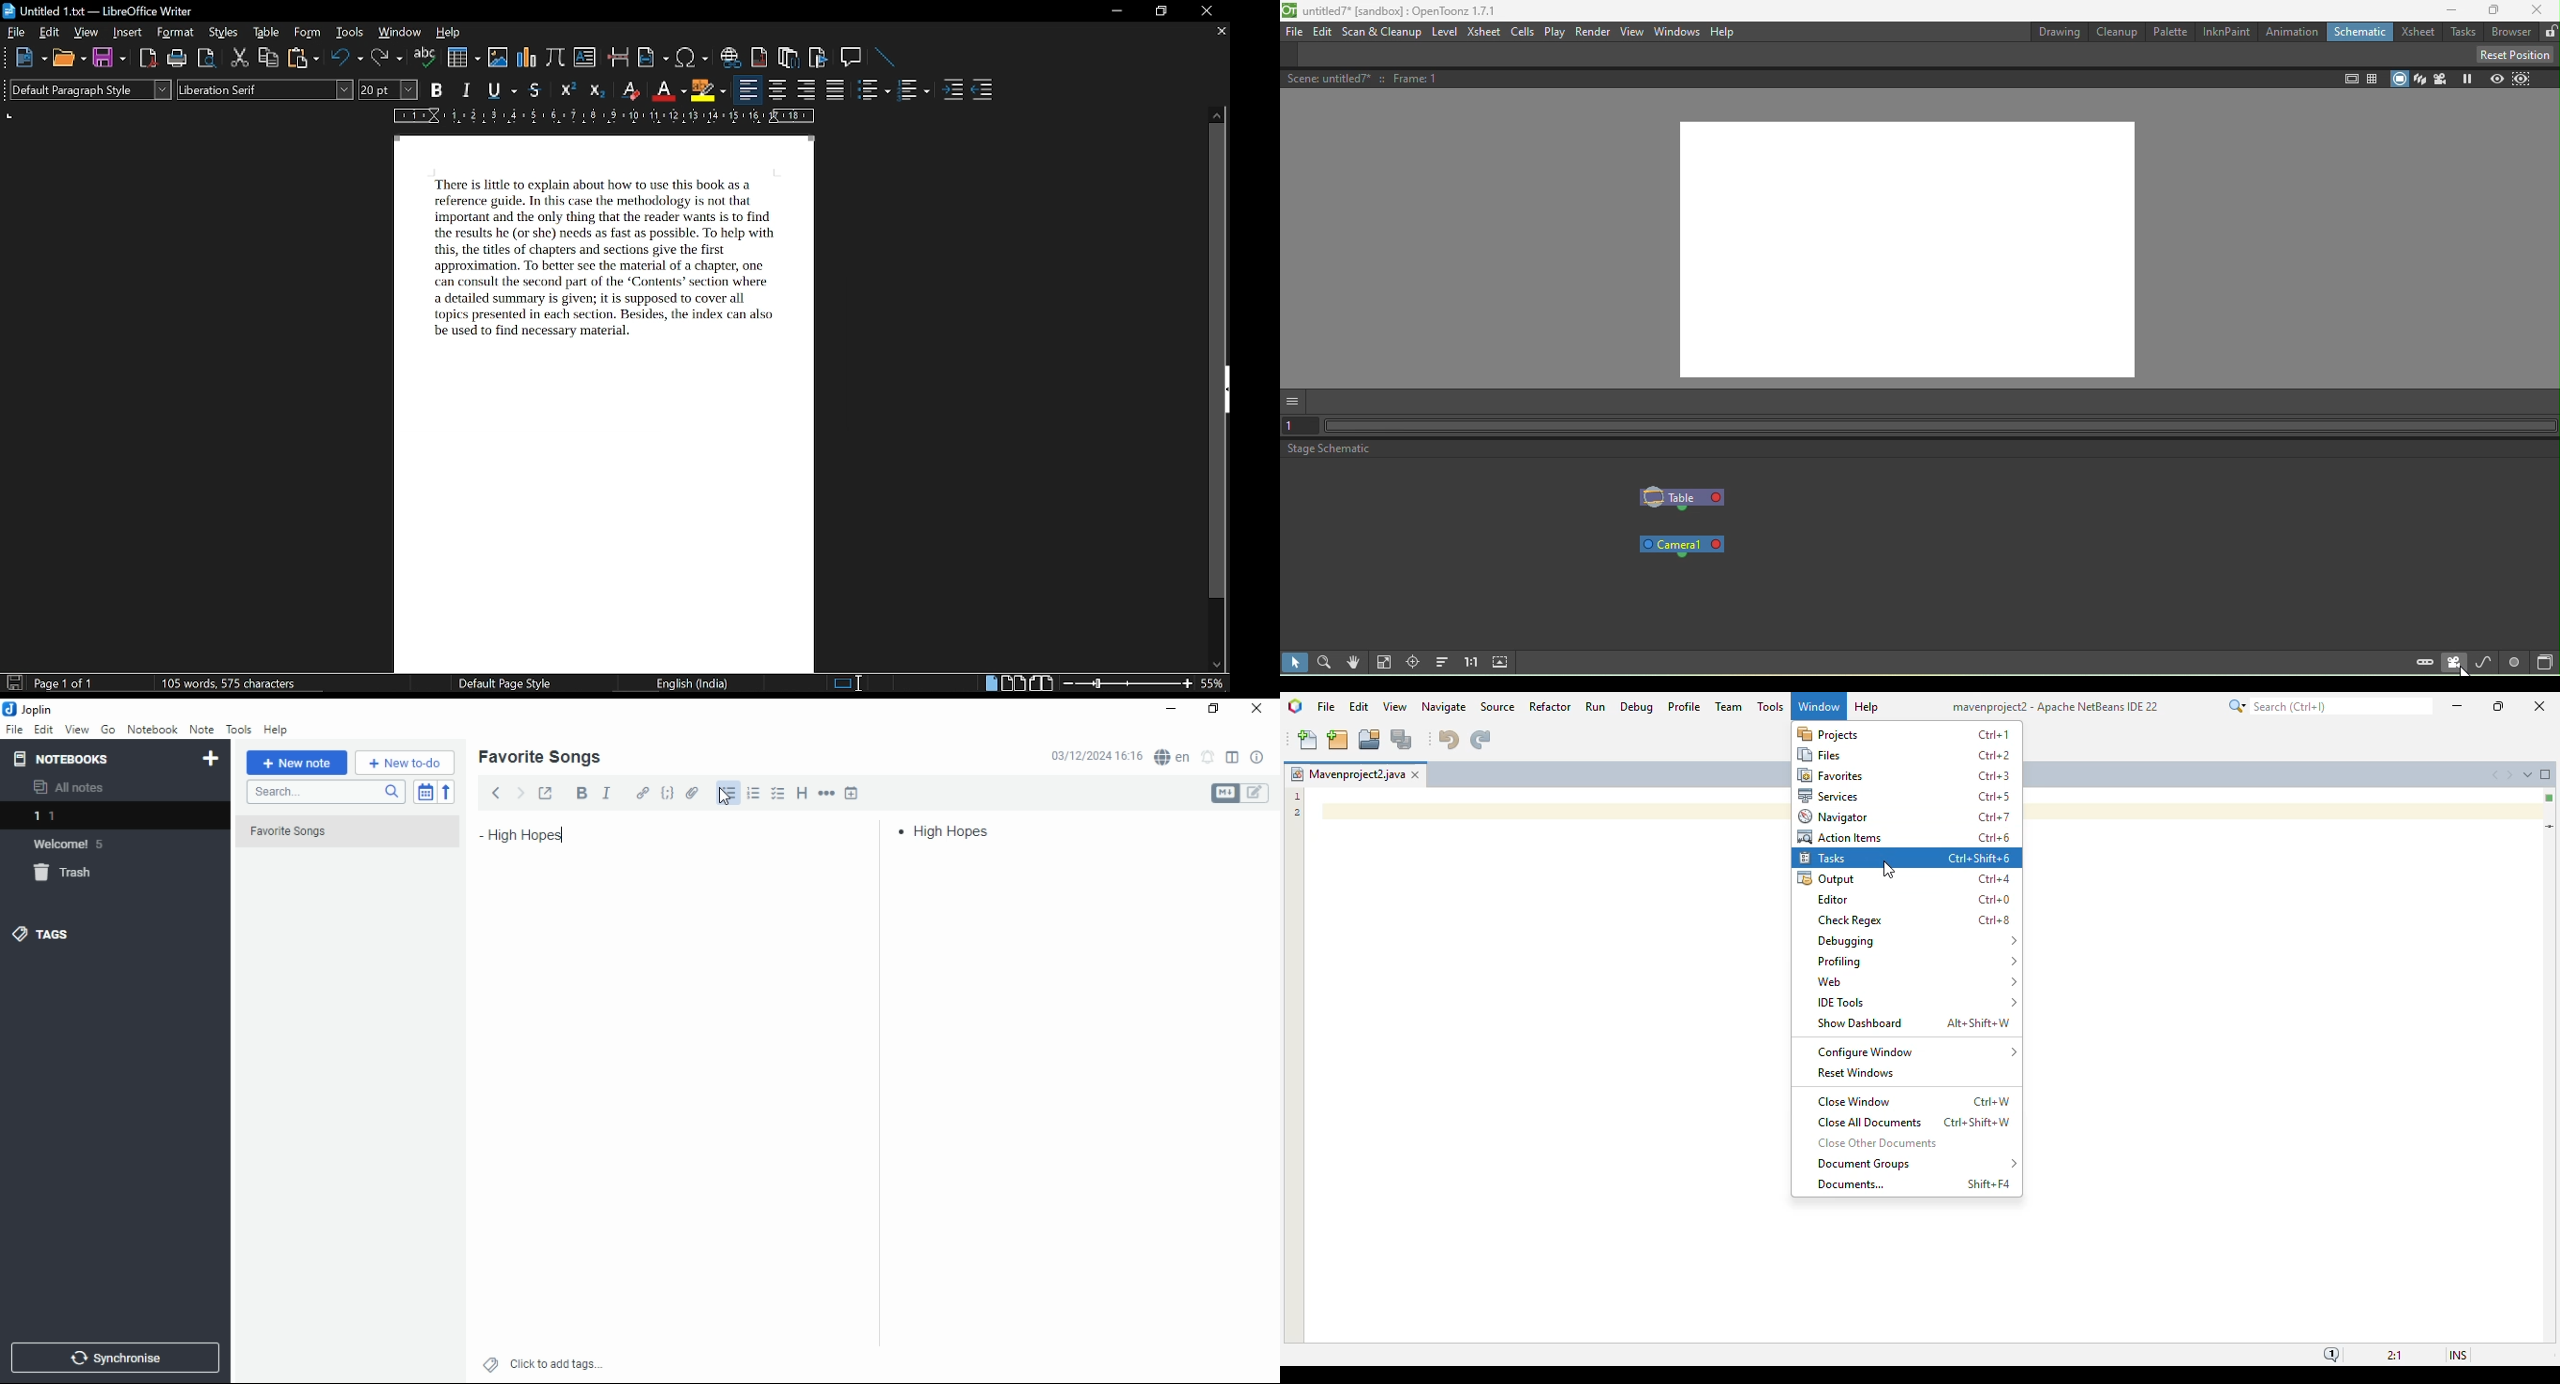 The height and width of the screenshot is (1400, 2576). Describe the element at coordinates (110, 732) in the screenshot. I see `go` at that location.